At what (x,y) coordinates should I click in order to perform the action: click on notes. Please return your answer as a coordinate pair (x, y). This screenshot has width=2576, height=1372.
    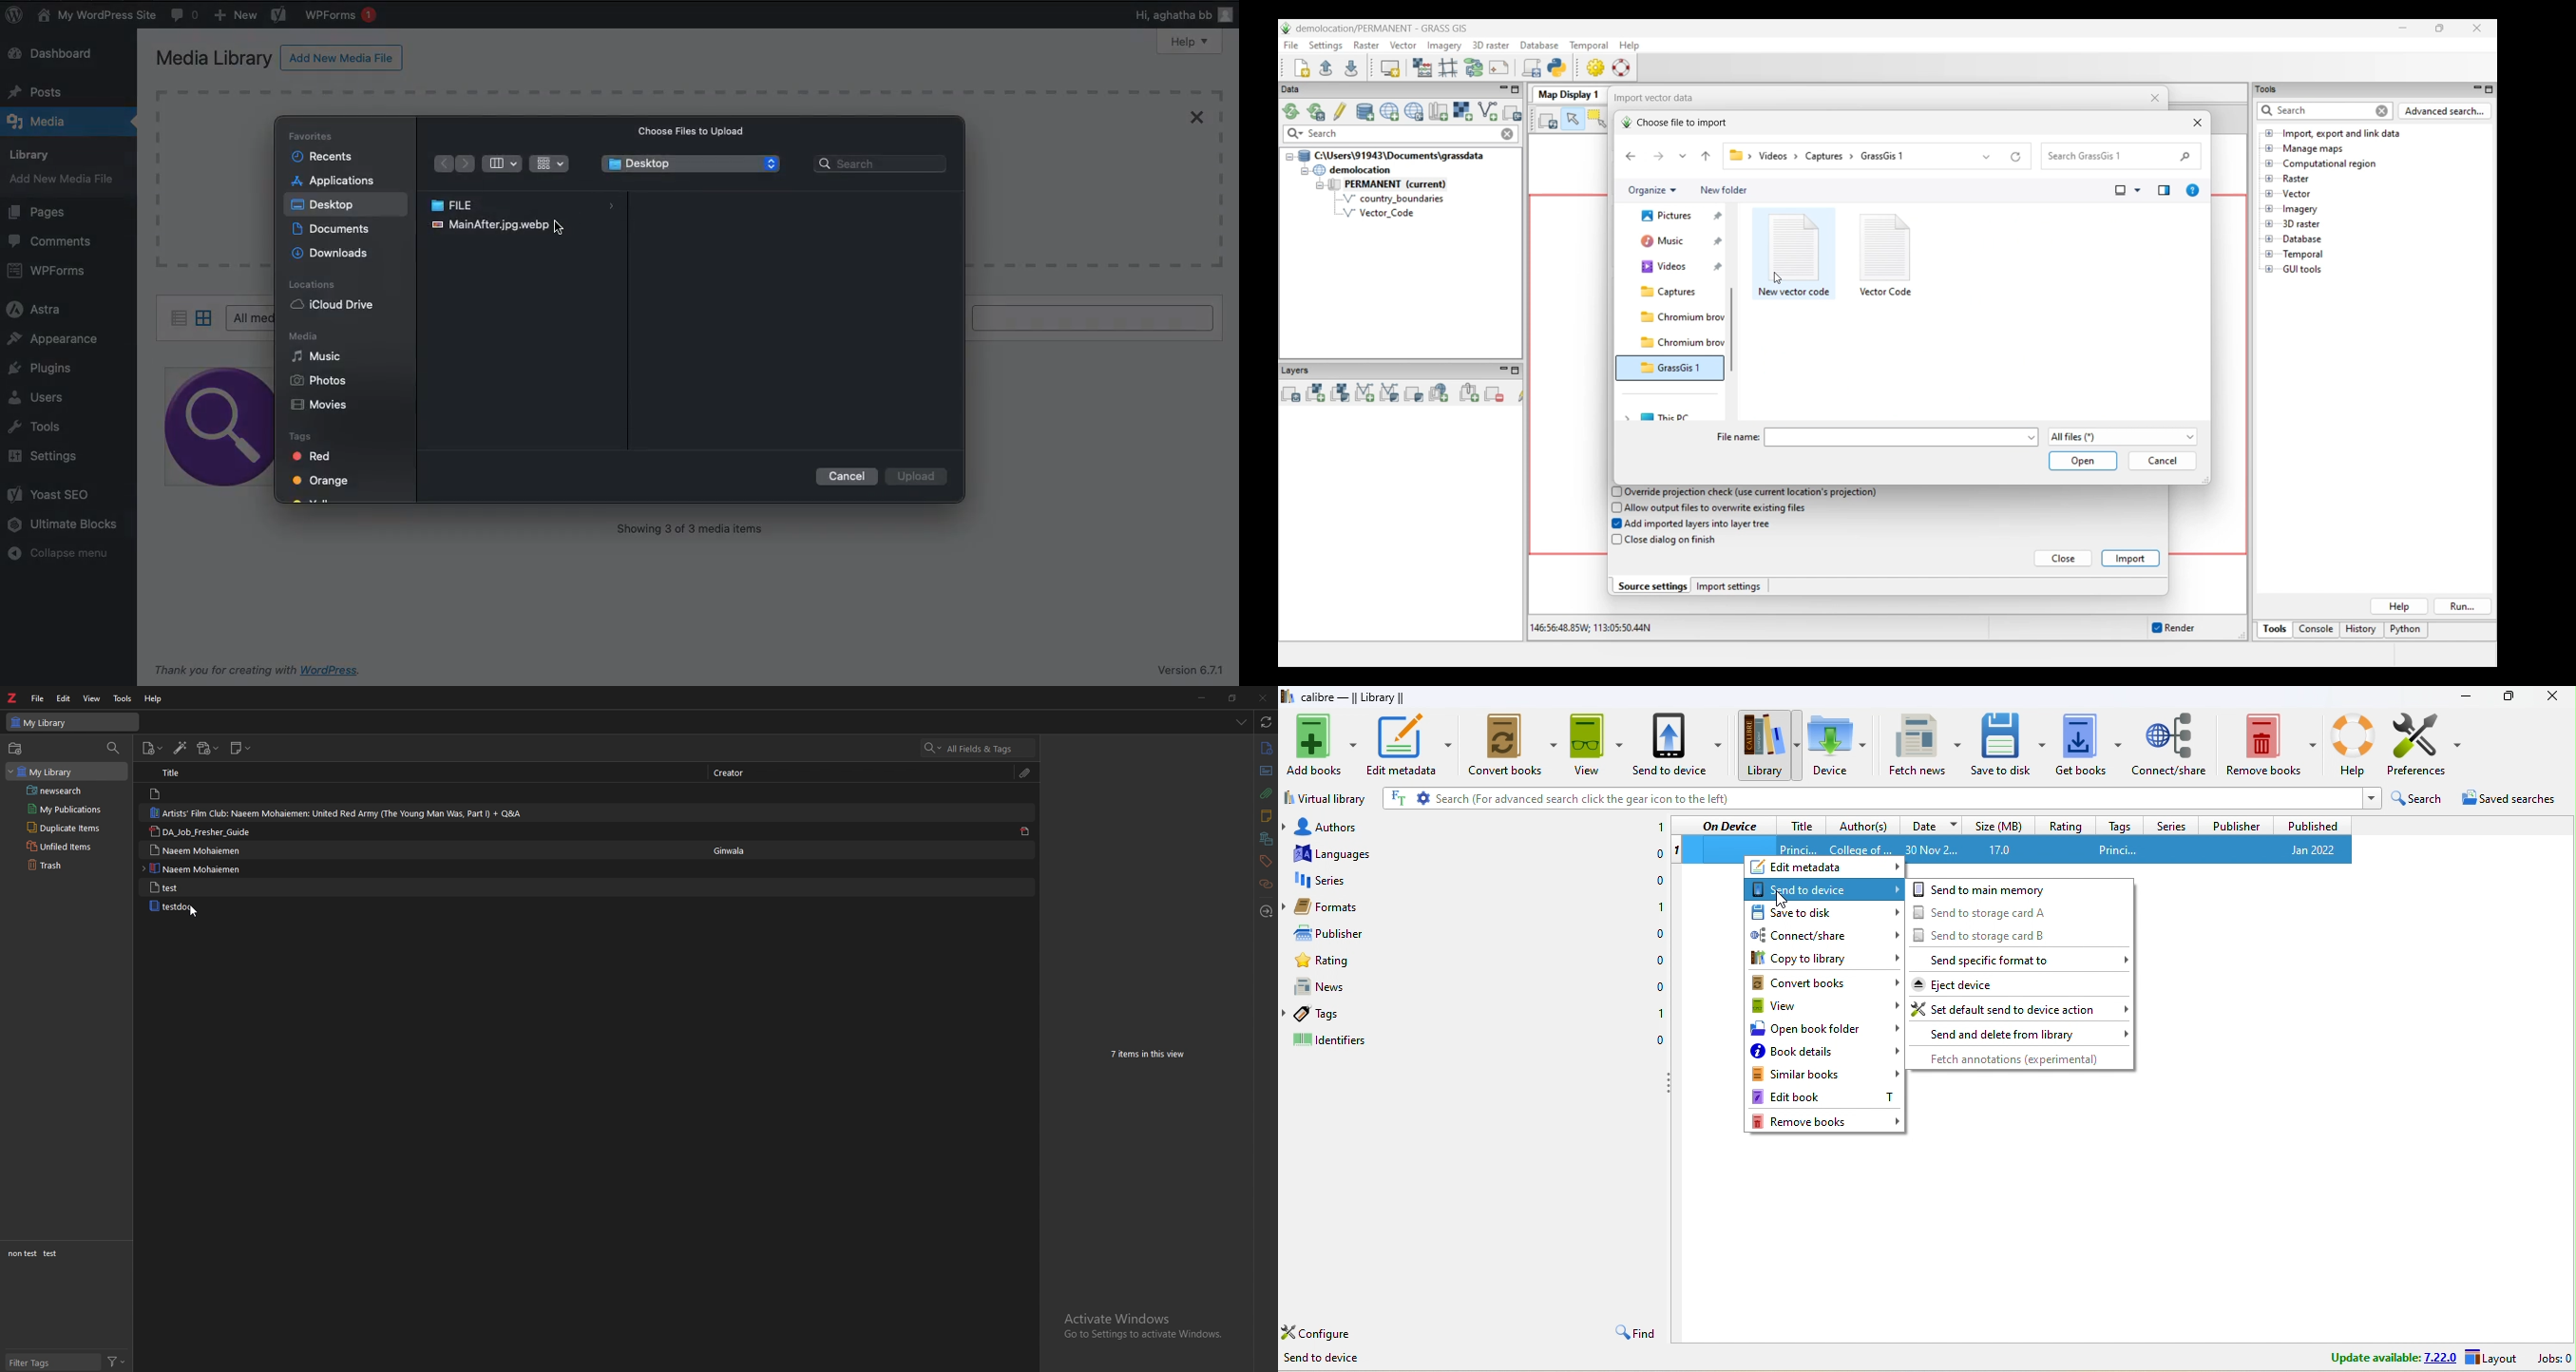
    Looking at the image, I should click on (1267, 816).